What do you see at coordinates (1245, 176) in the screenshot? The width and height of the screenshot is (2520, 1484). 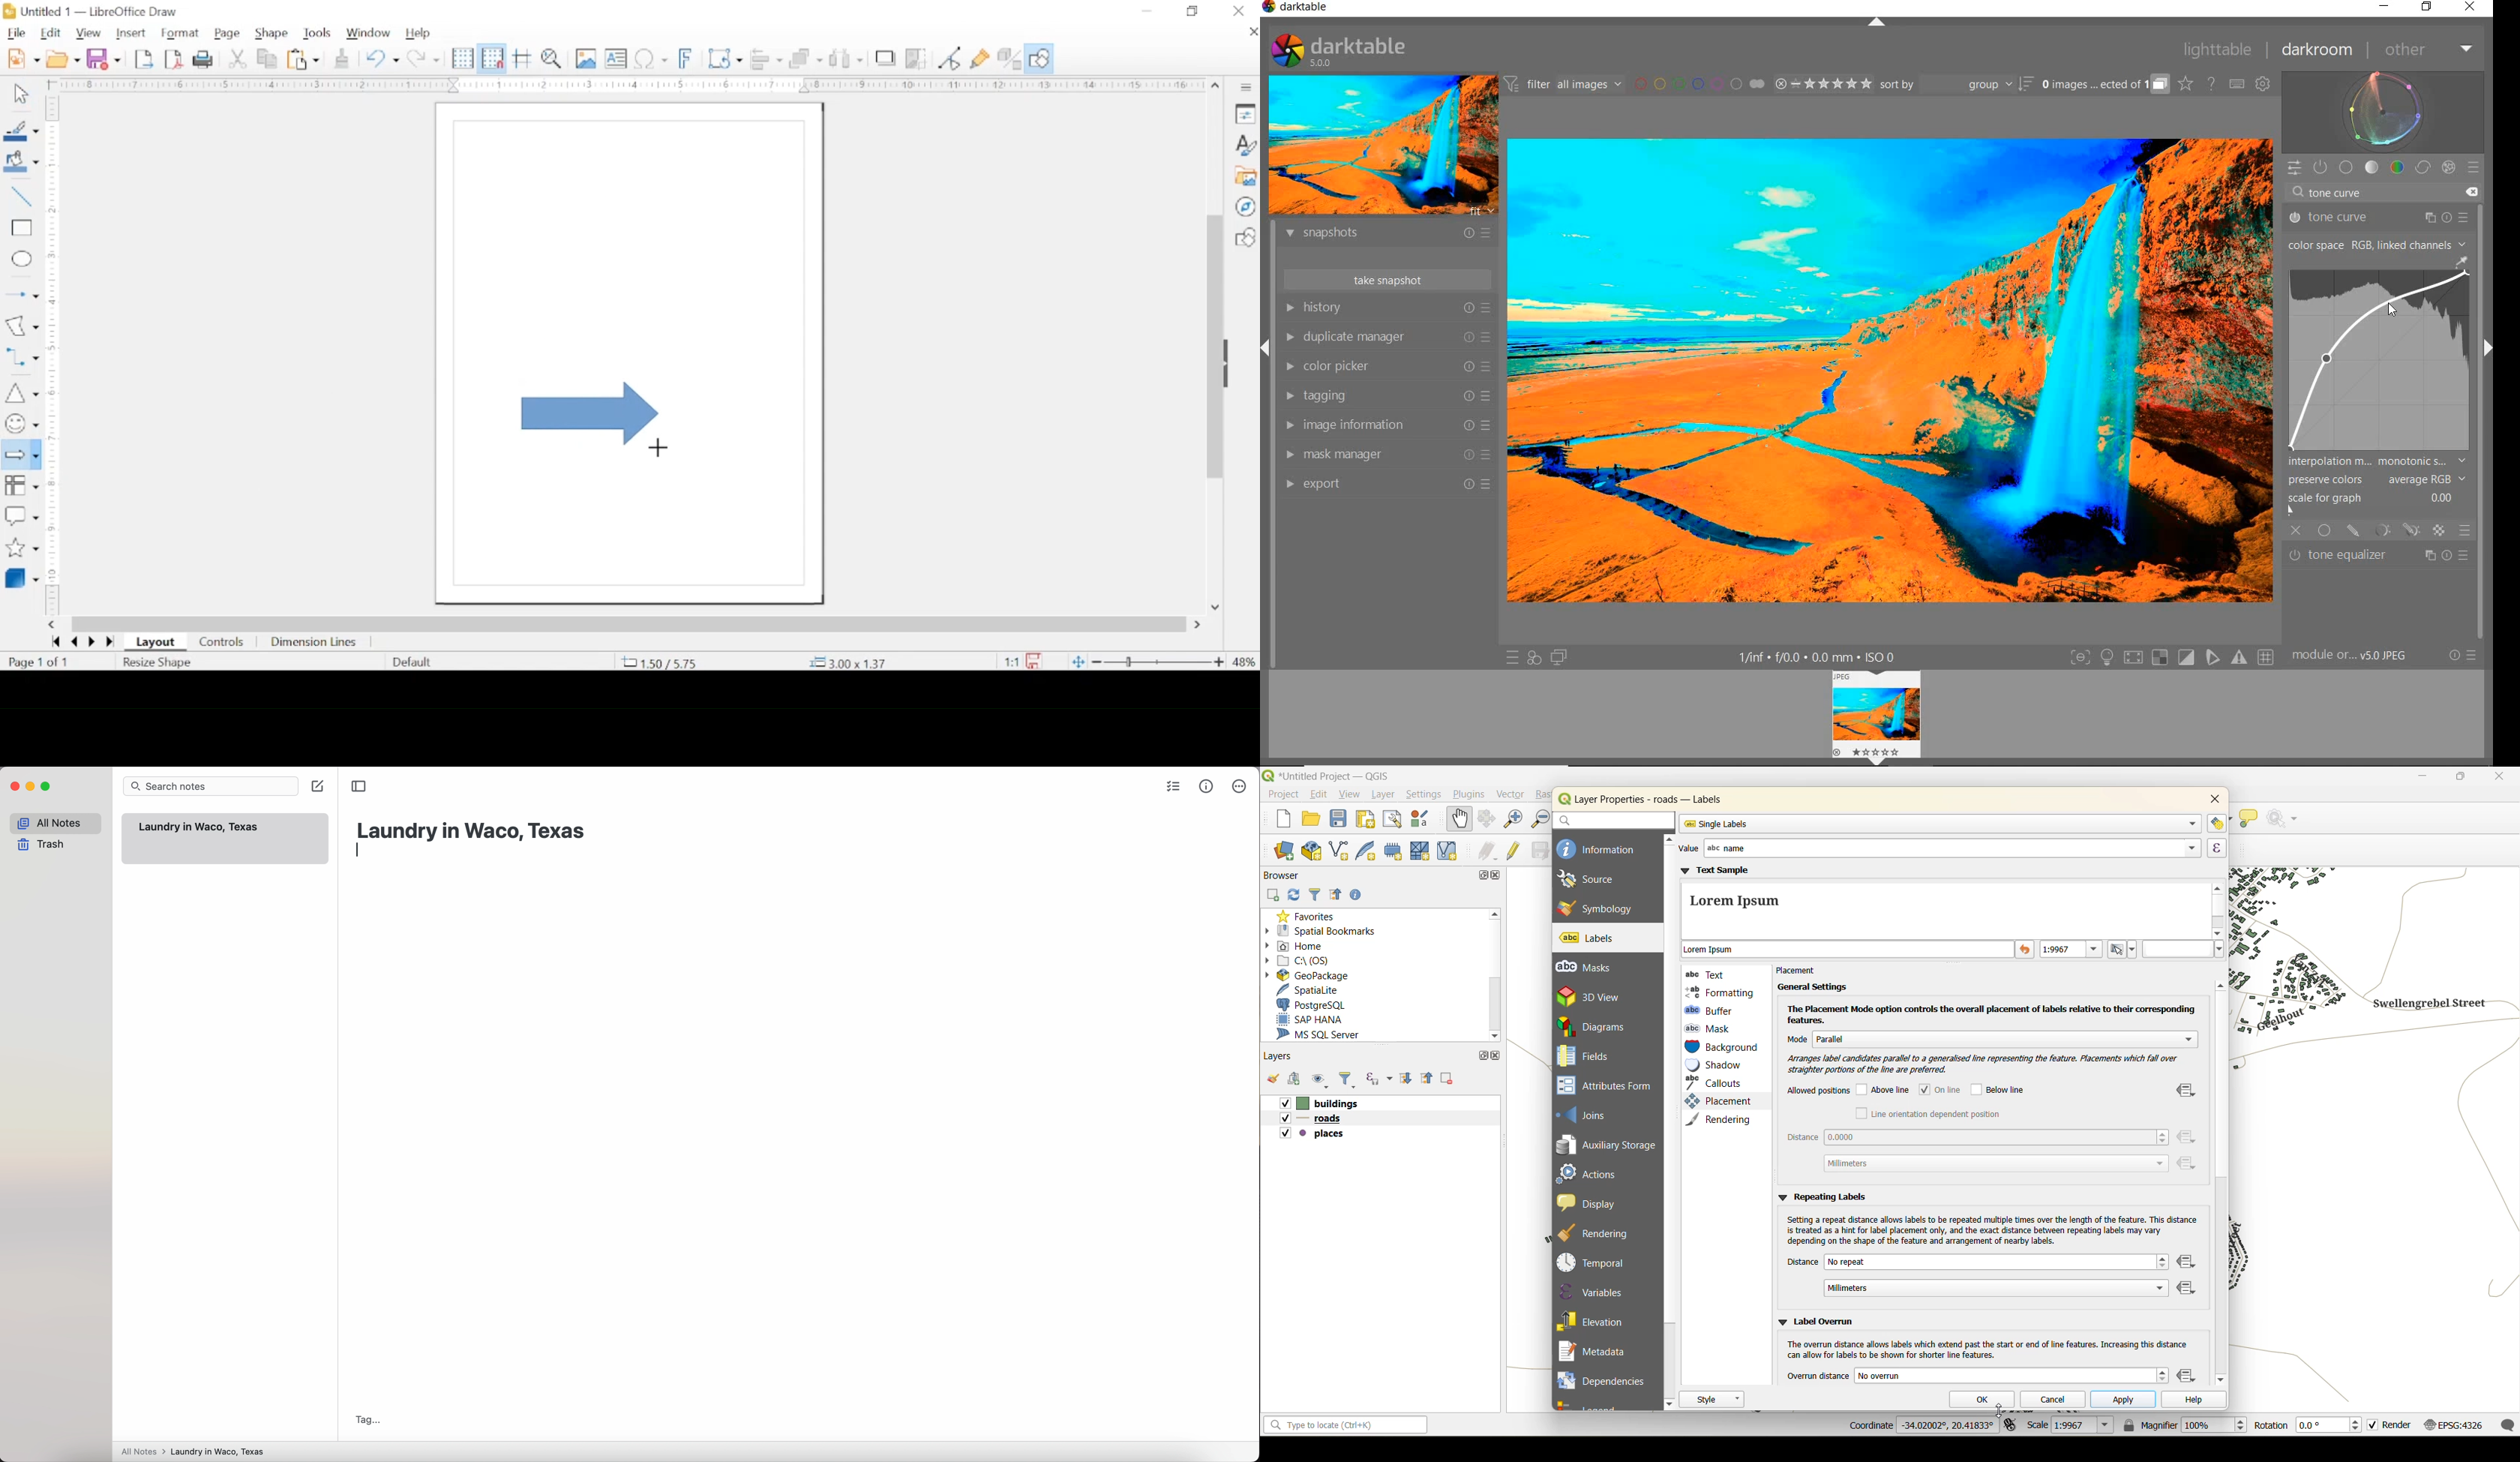 I see `gallery` at bounding box center [1245, 176].